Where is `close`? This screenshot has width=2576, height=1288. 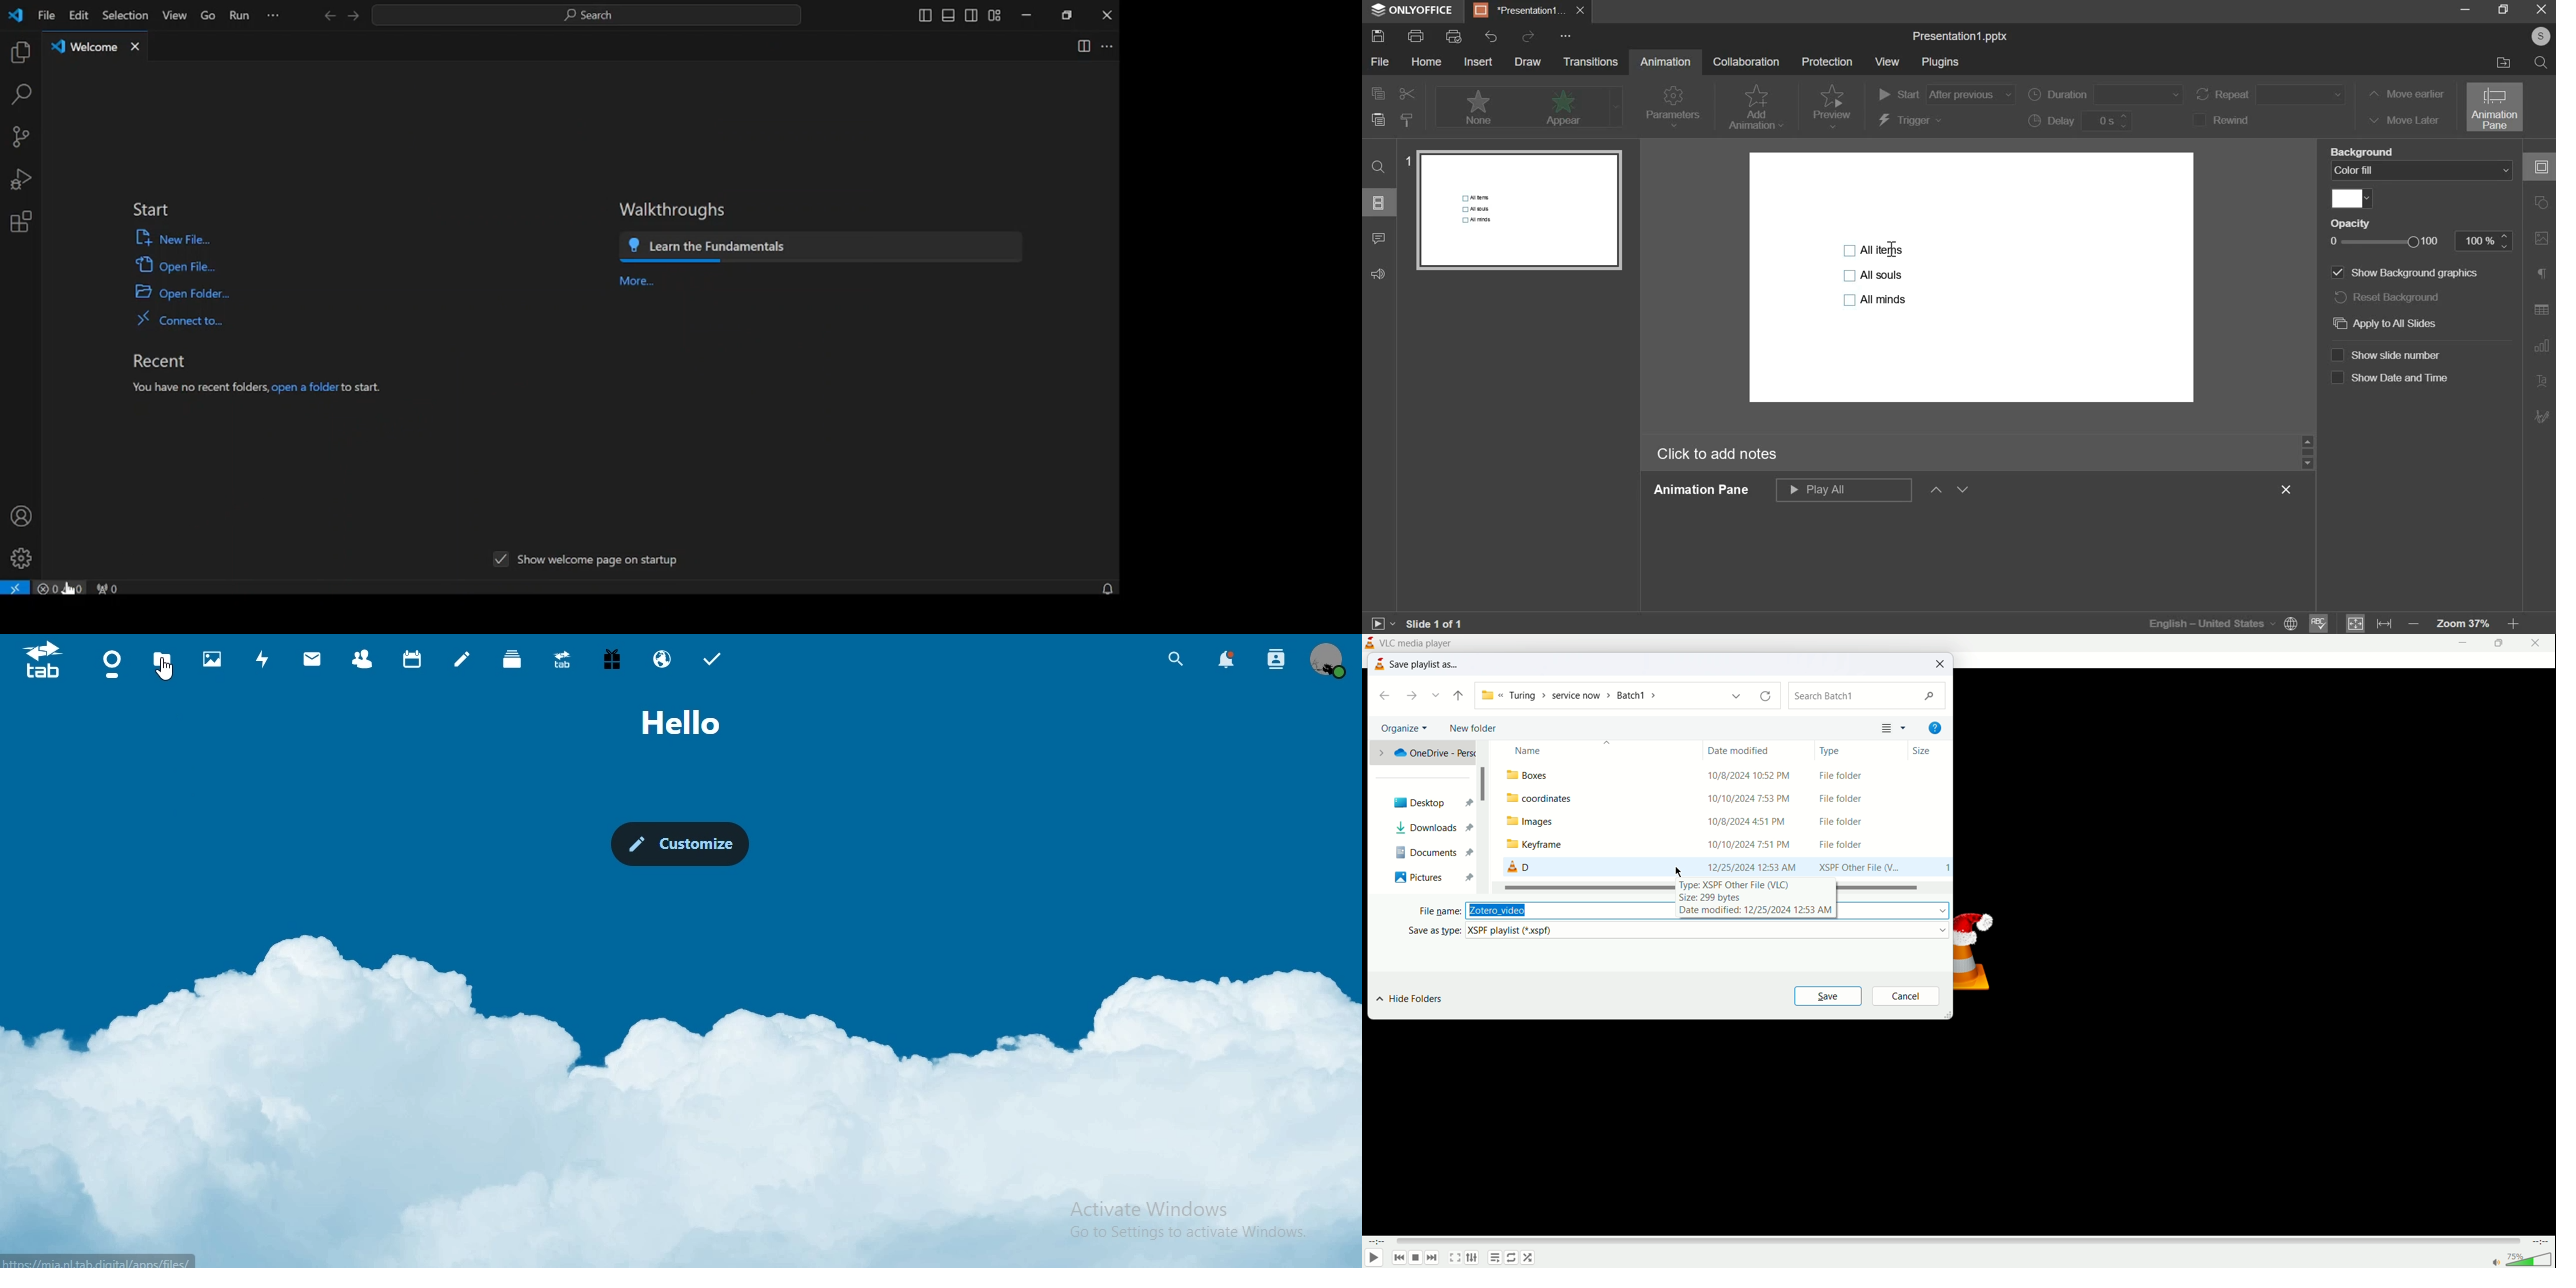 close is located at coordinates (2539, 642).